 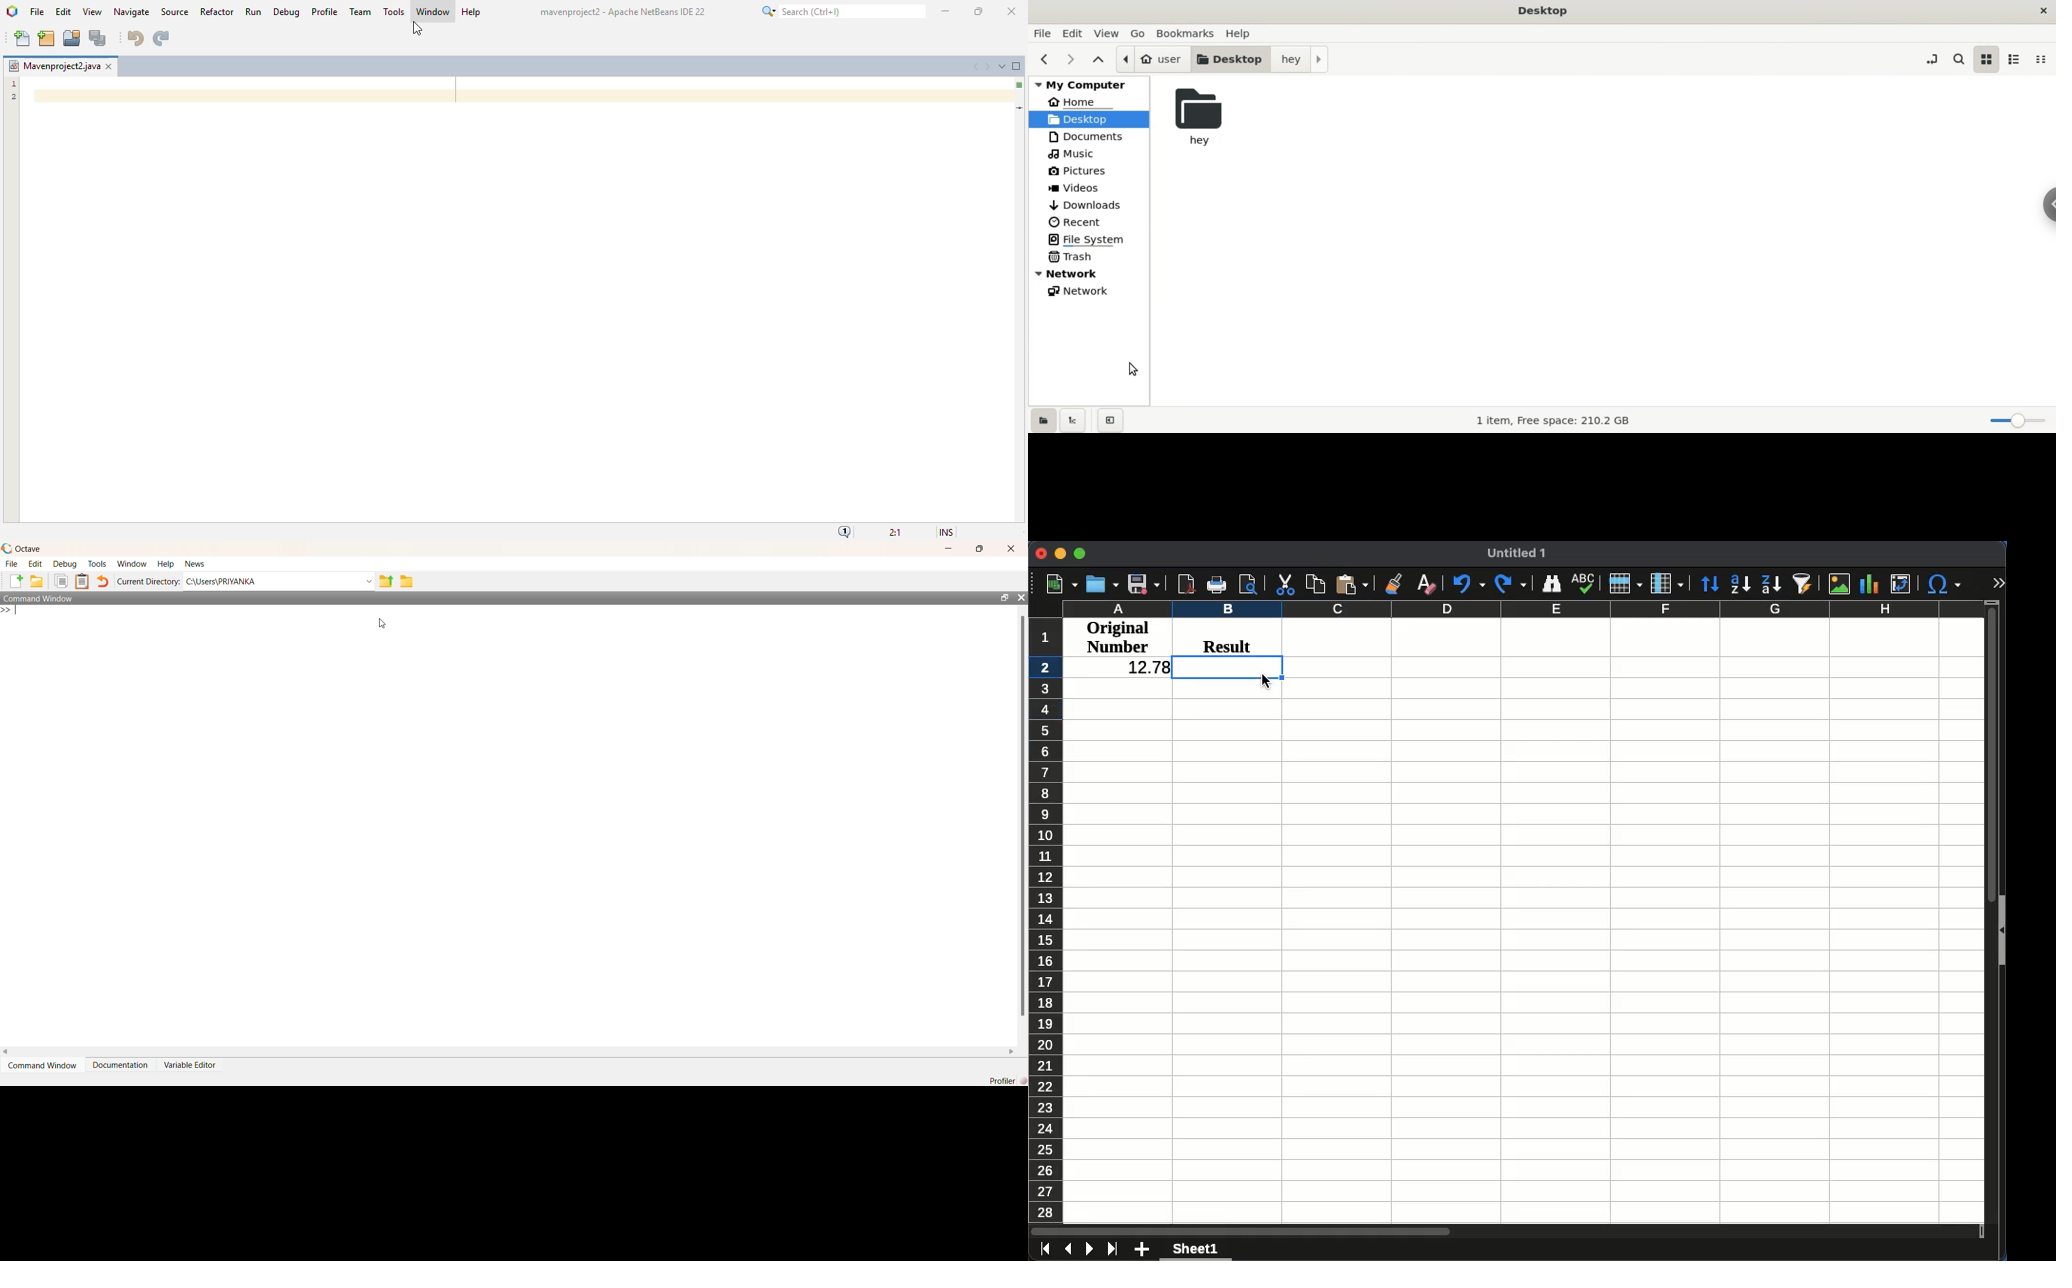 What do you see at coordinates (1267, 682) in the screenshot?
I see `cursor` at bounding box center [1267, 682].